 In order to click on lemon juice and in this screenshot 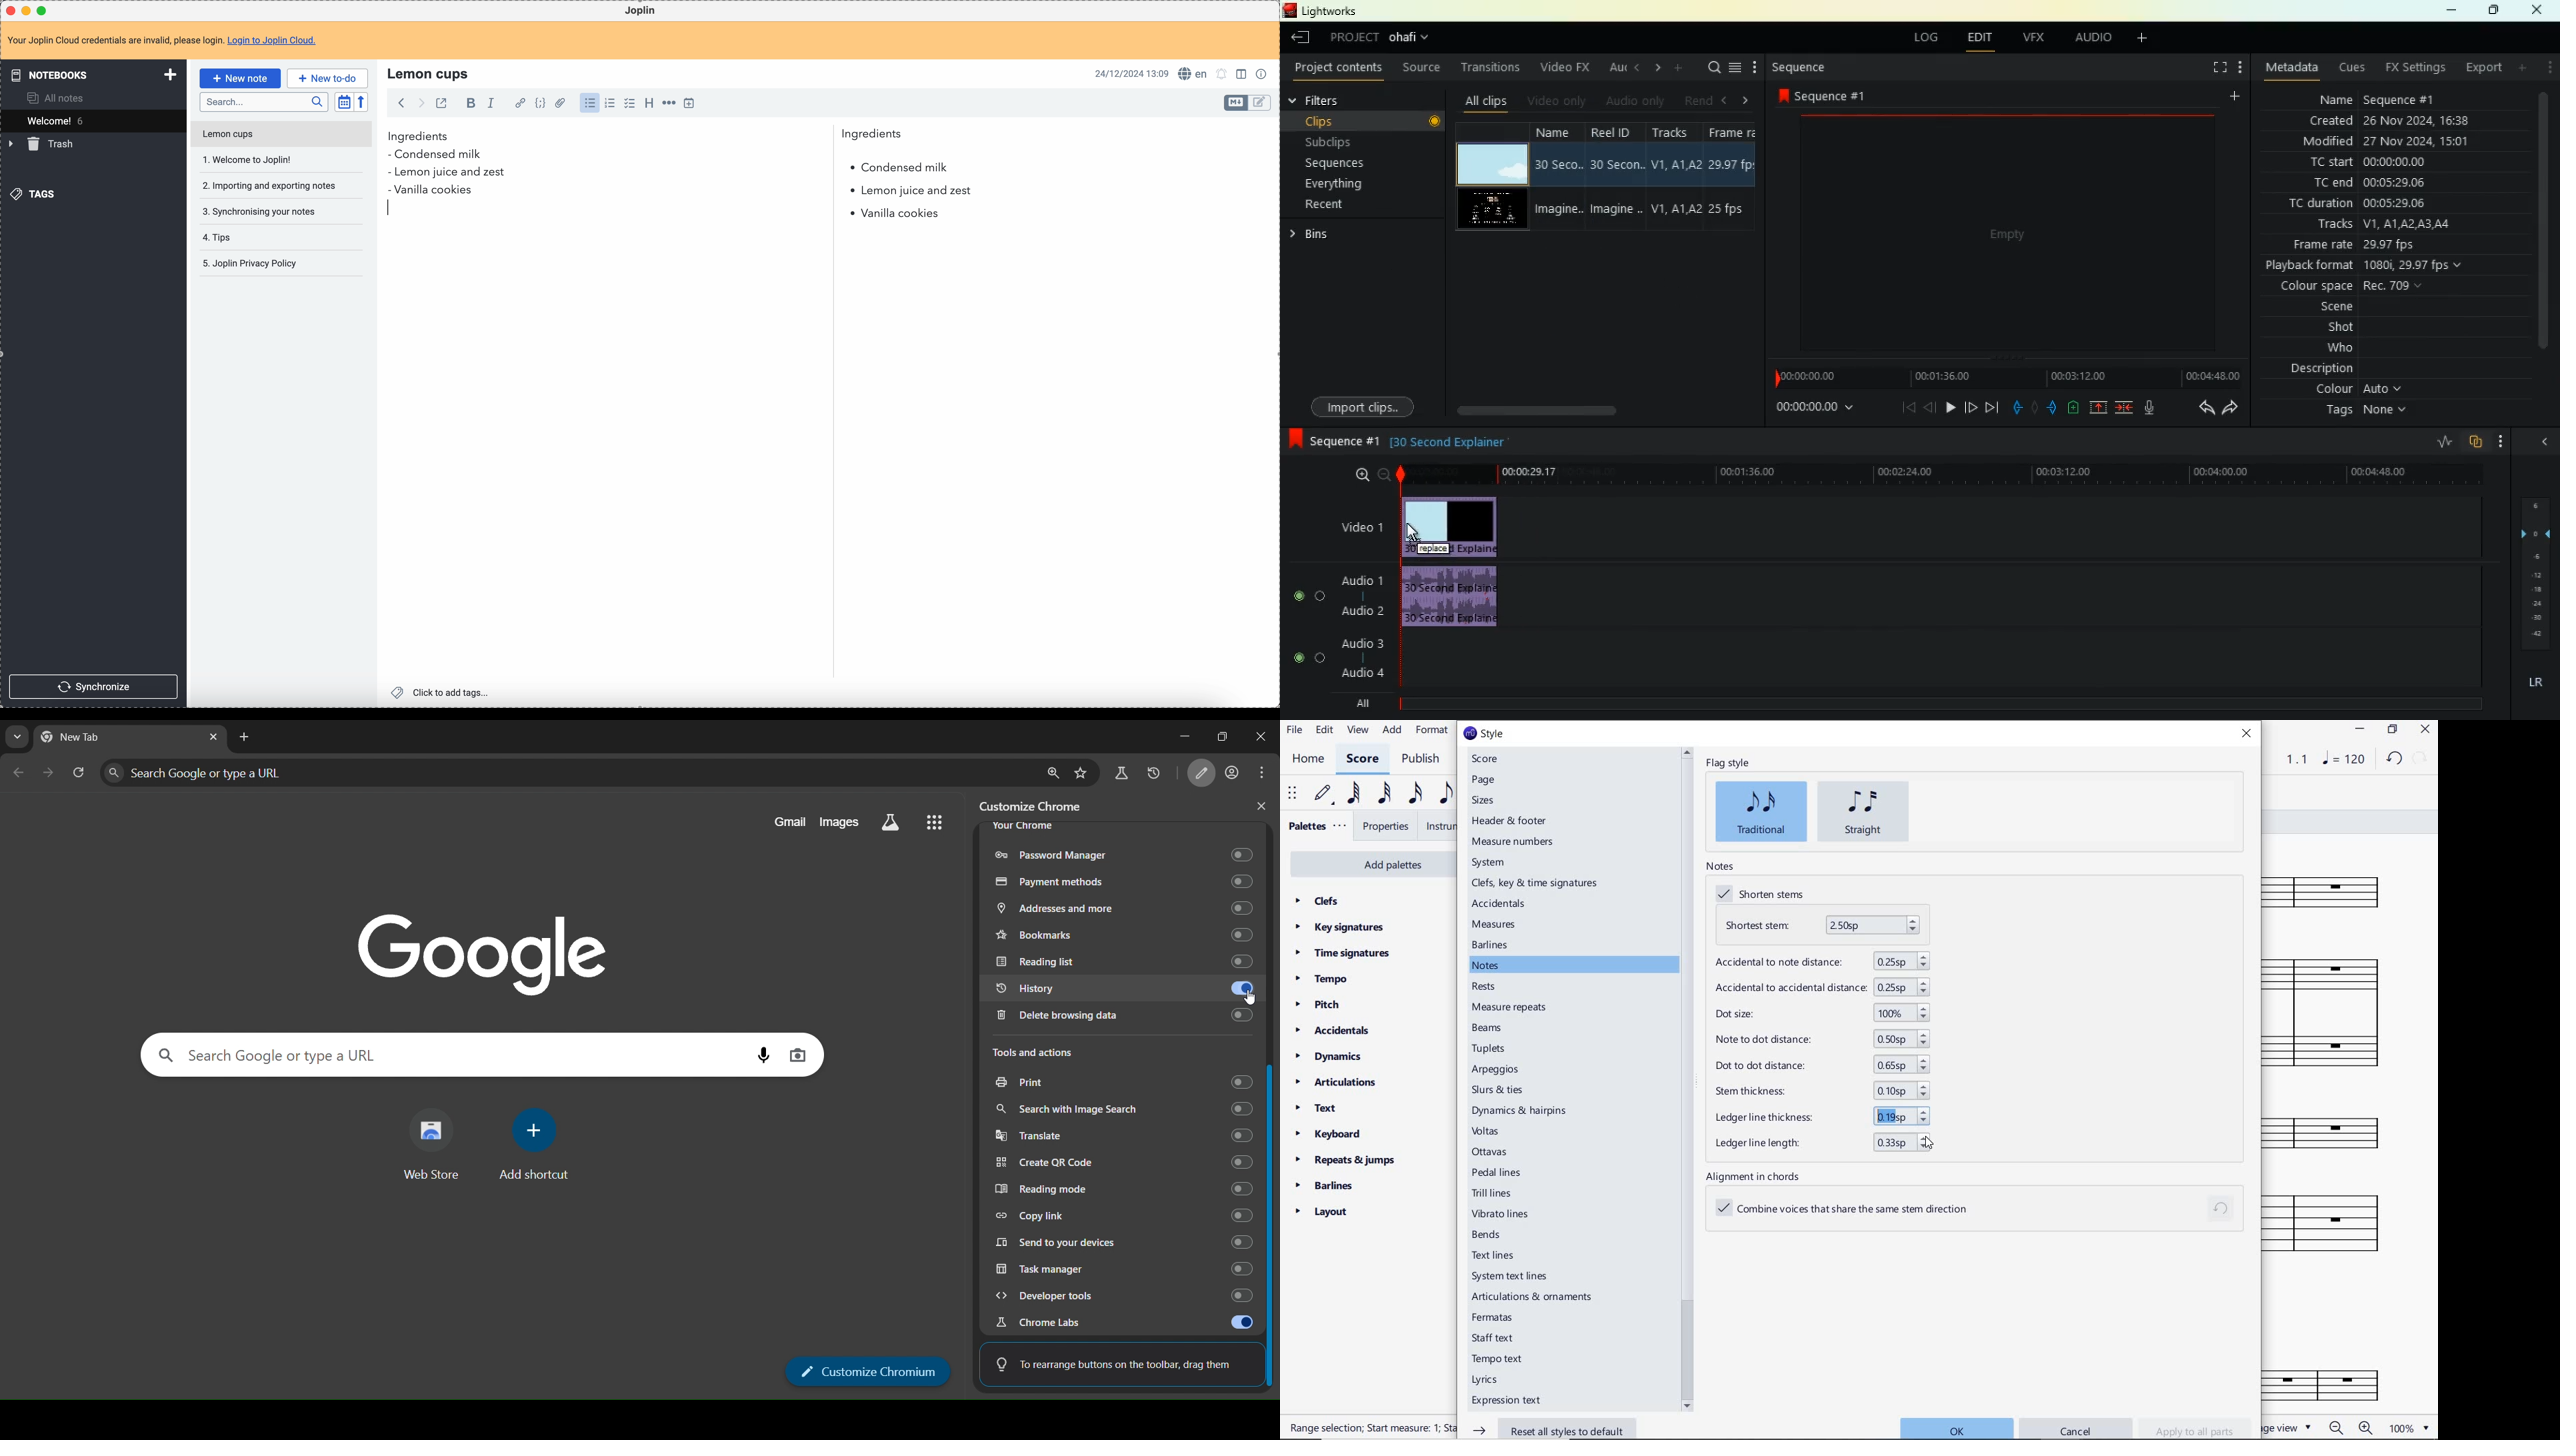, I will do `click(910, 192)`.